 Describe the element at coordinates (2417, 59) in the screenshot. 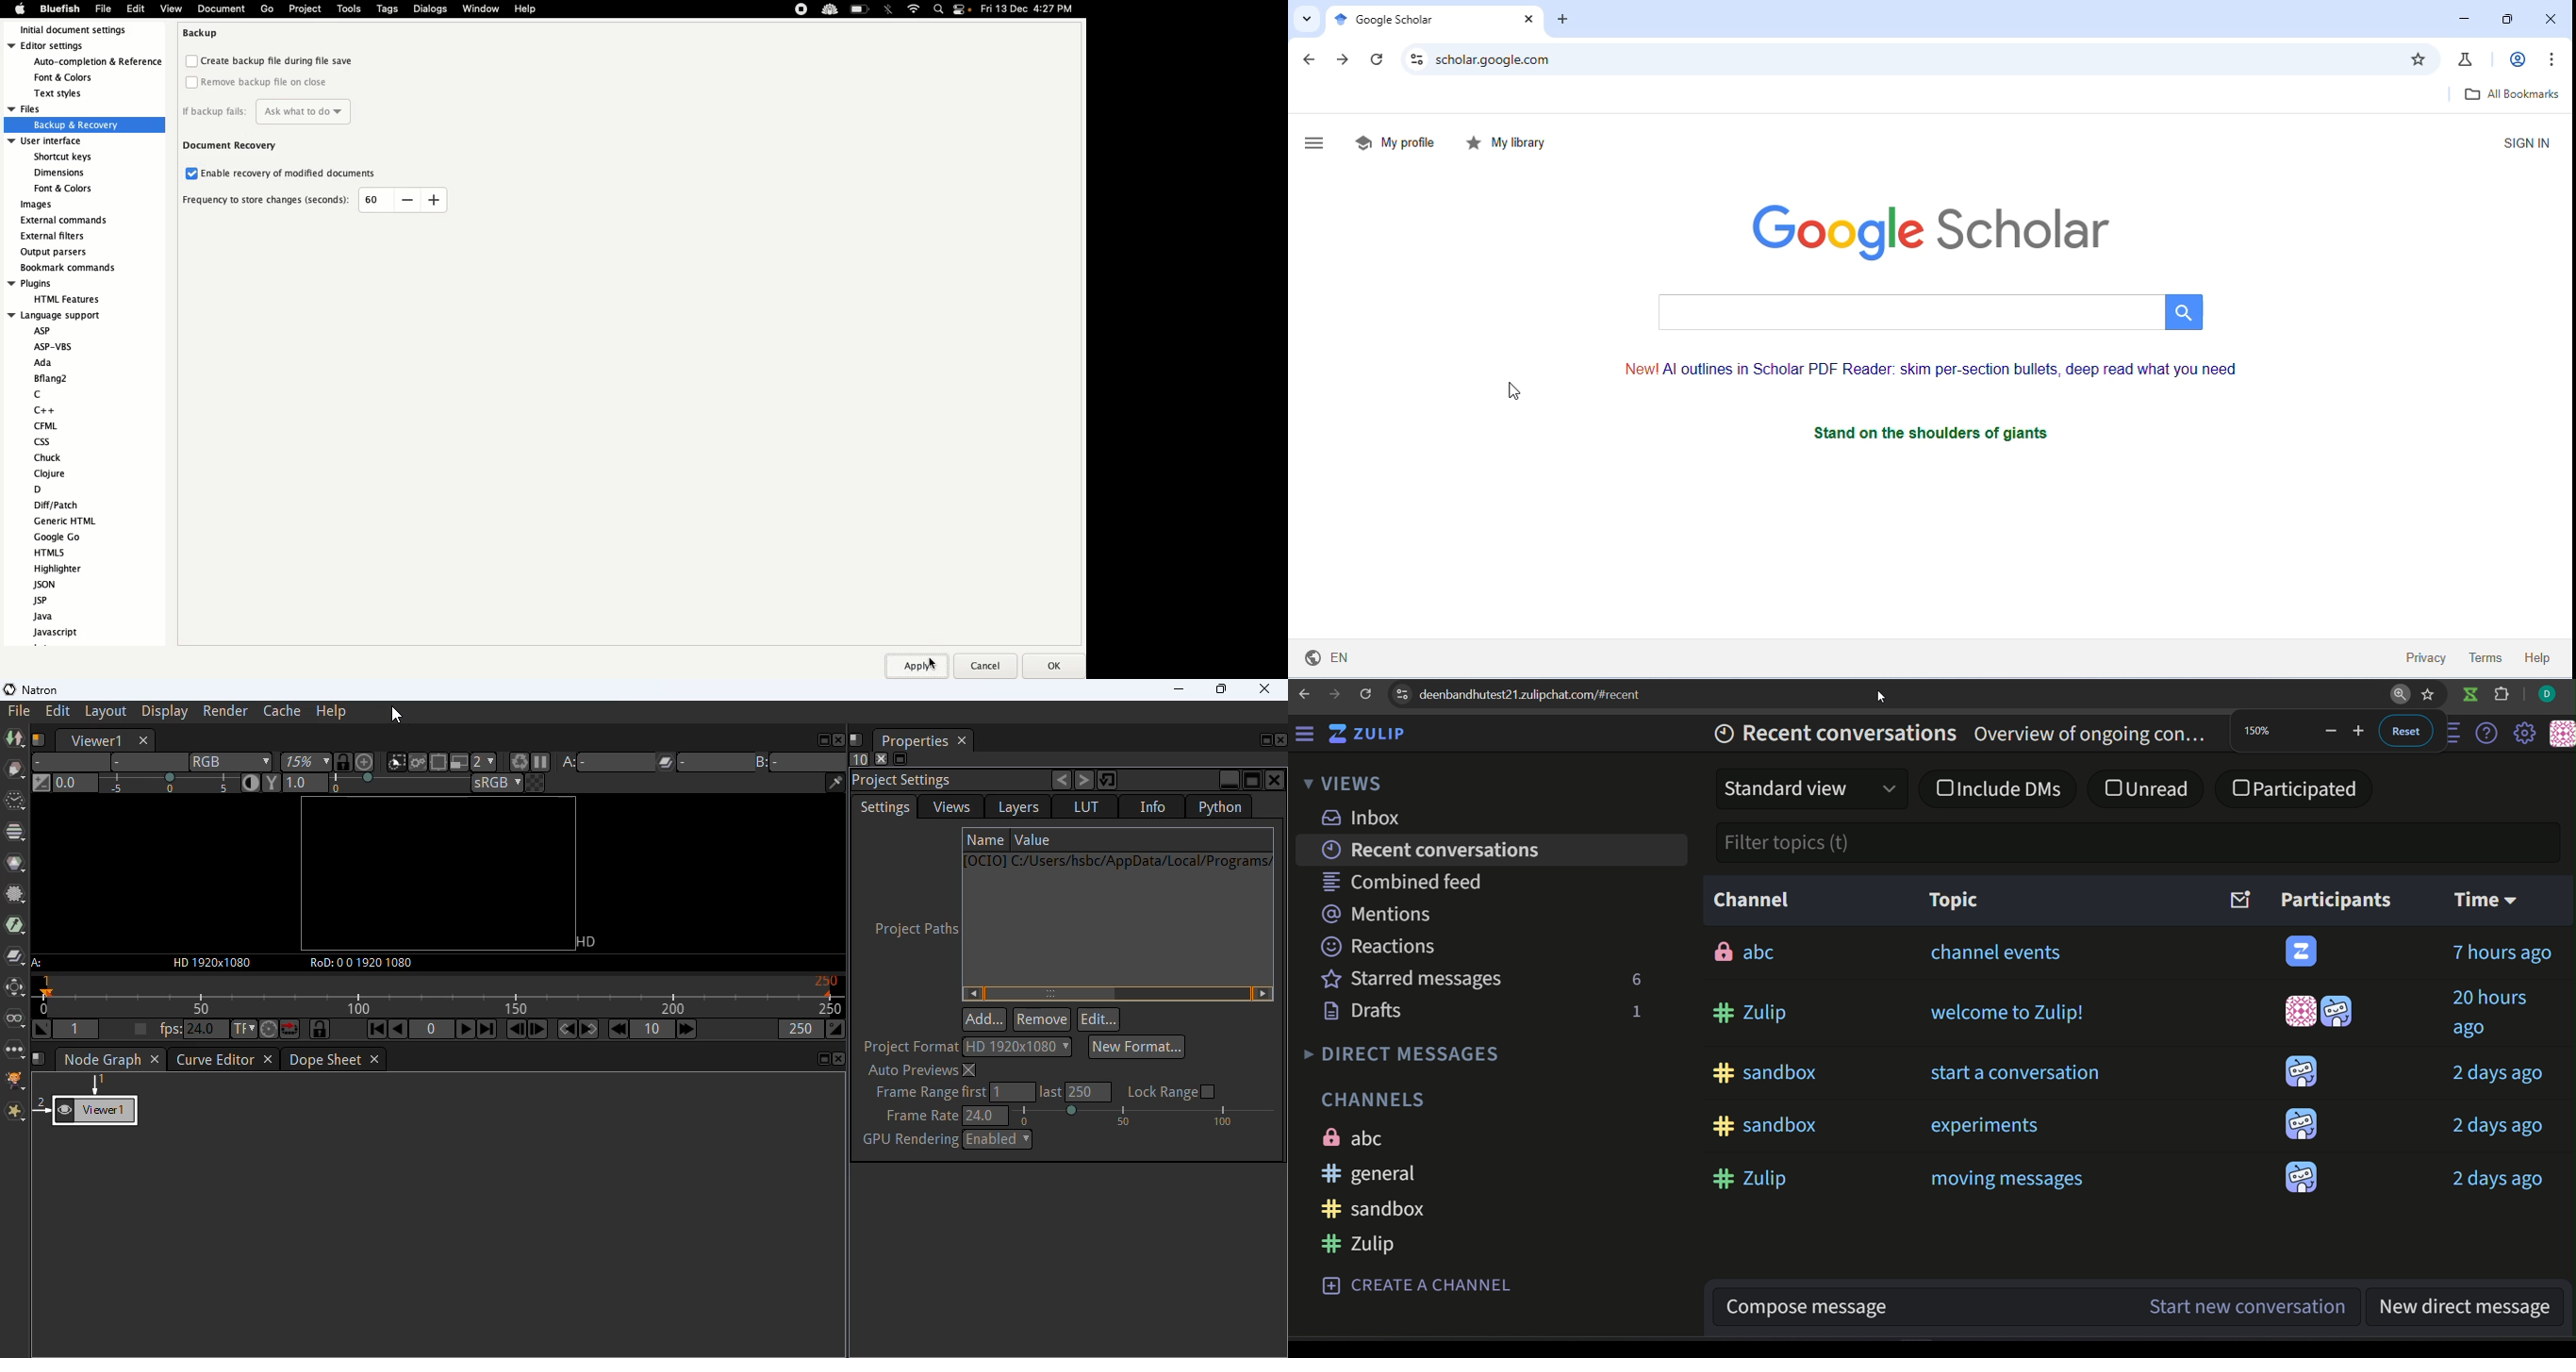

I see `add bookmark` at that location.